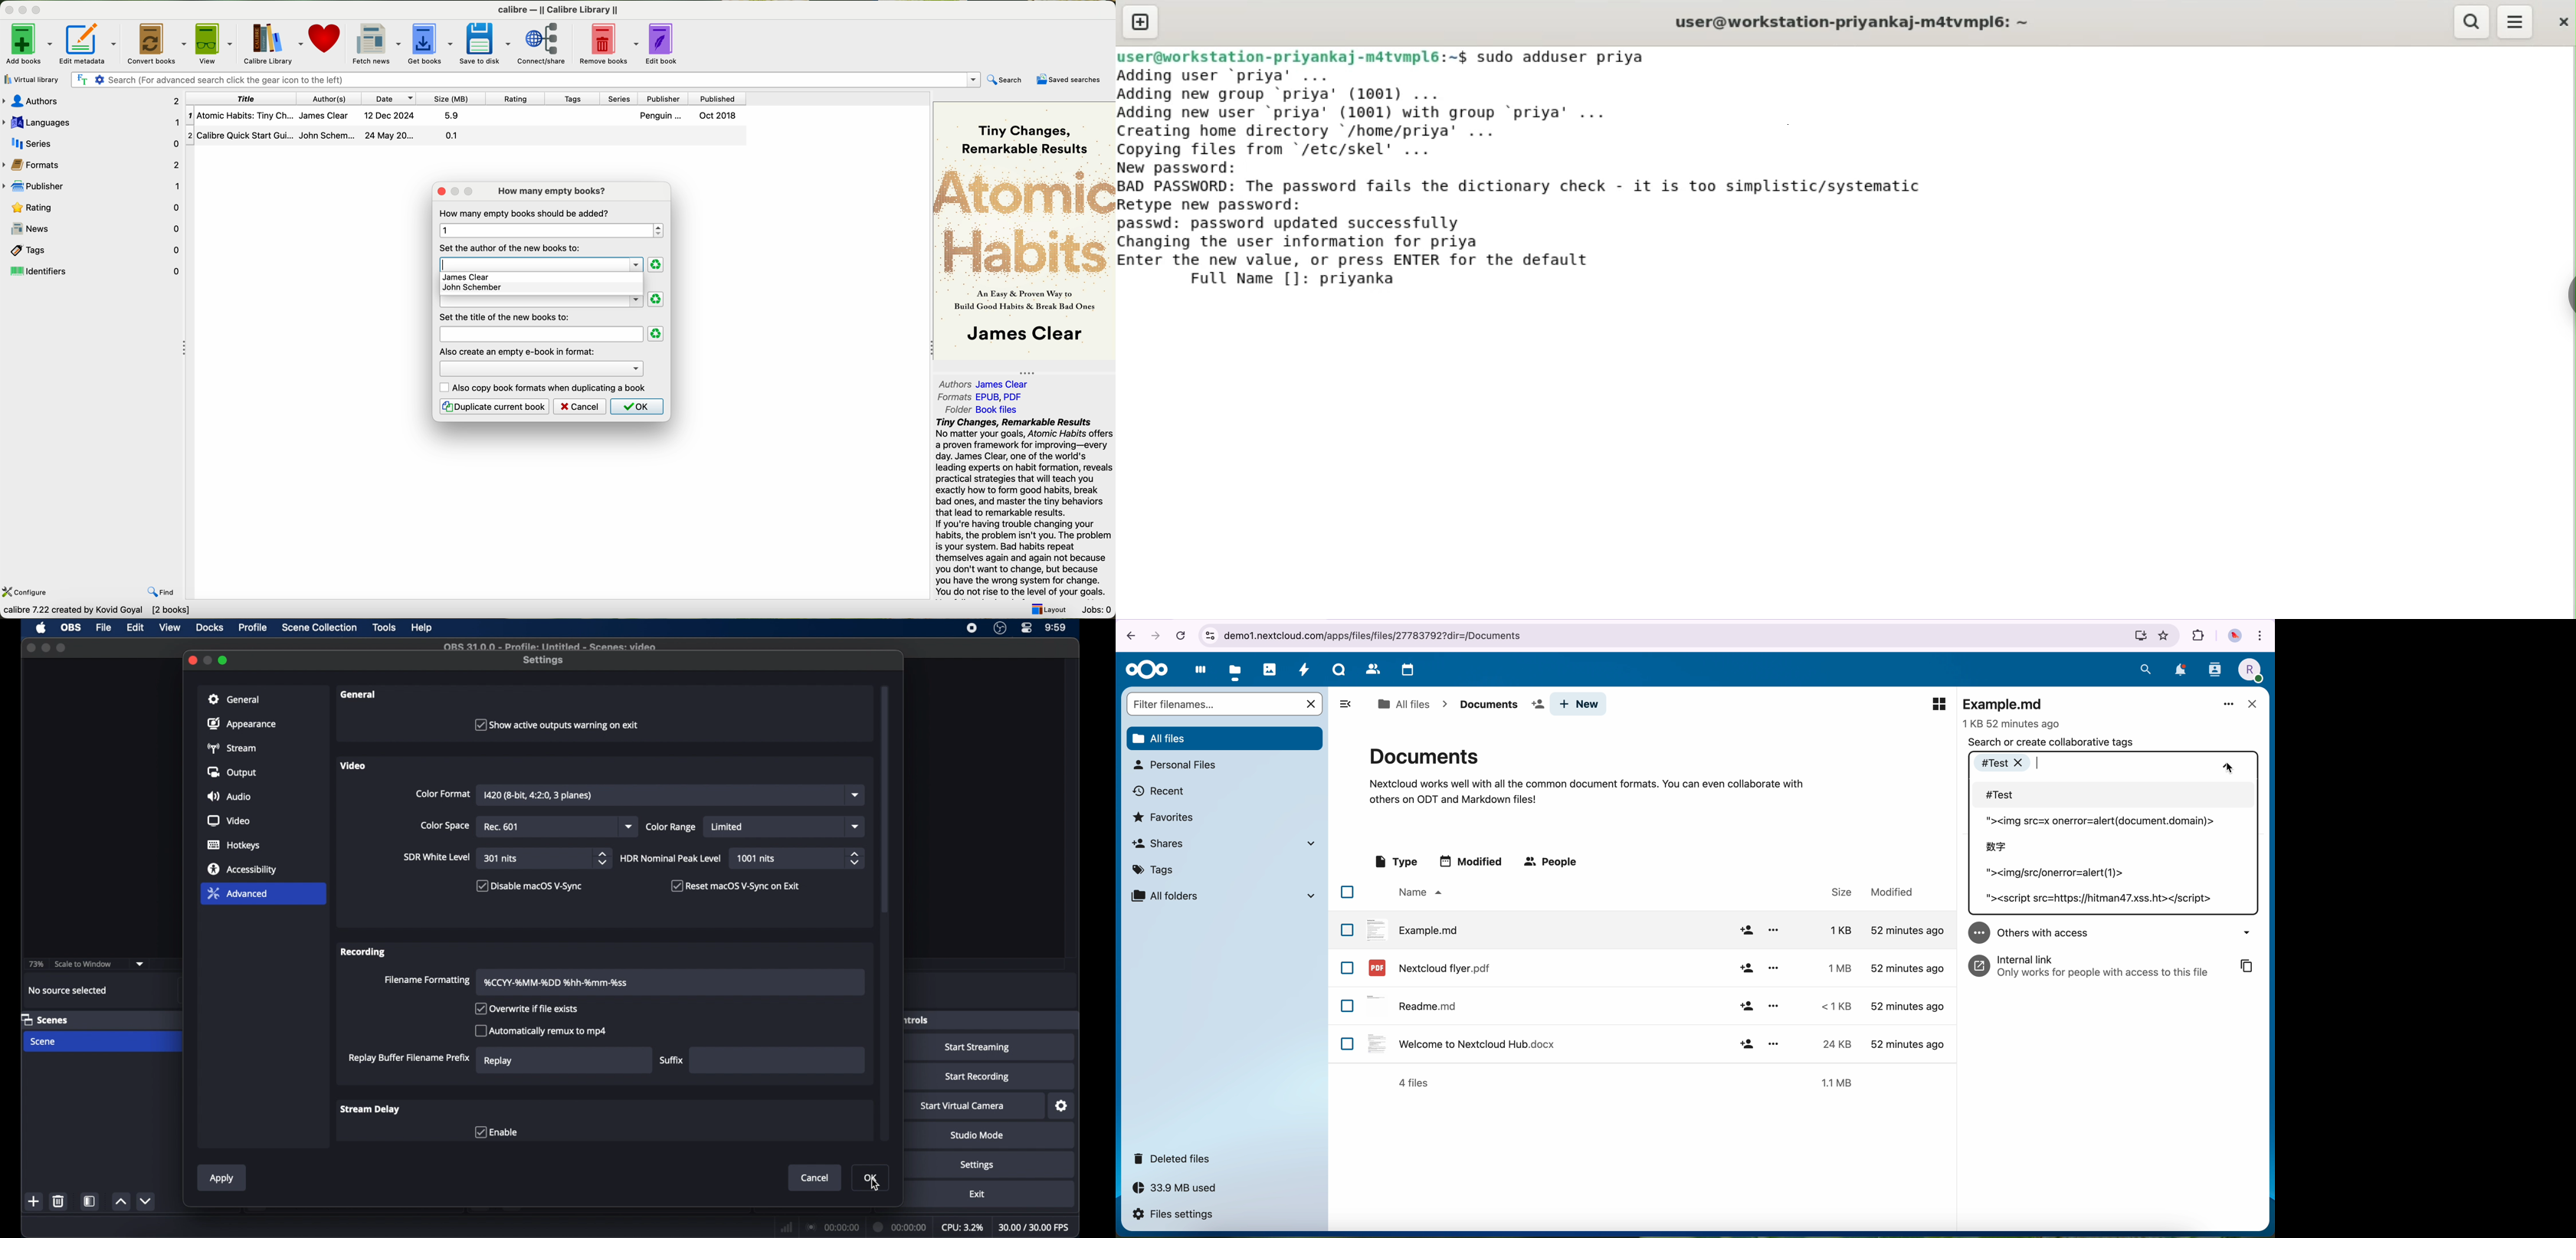 Image resolution: width=2576 pixels, height=1260 pixels. Describe the element at coordinates (526, 213) in the screenshot. I see `how many empty books shoul be added?` at that location.